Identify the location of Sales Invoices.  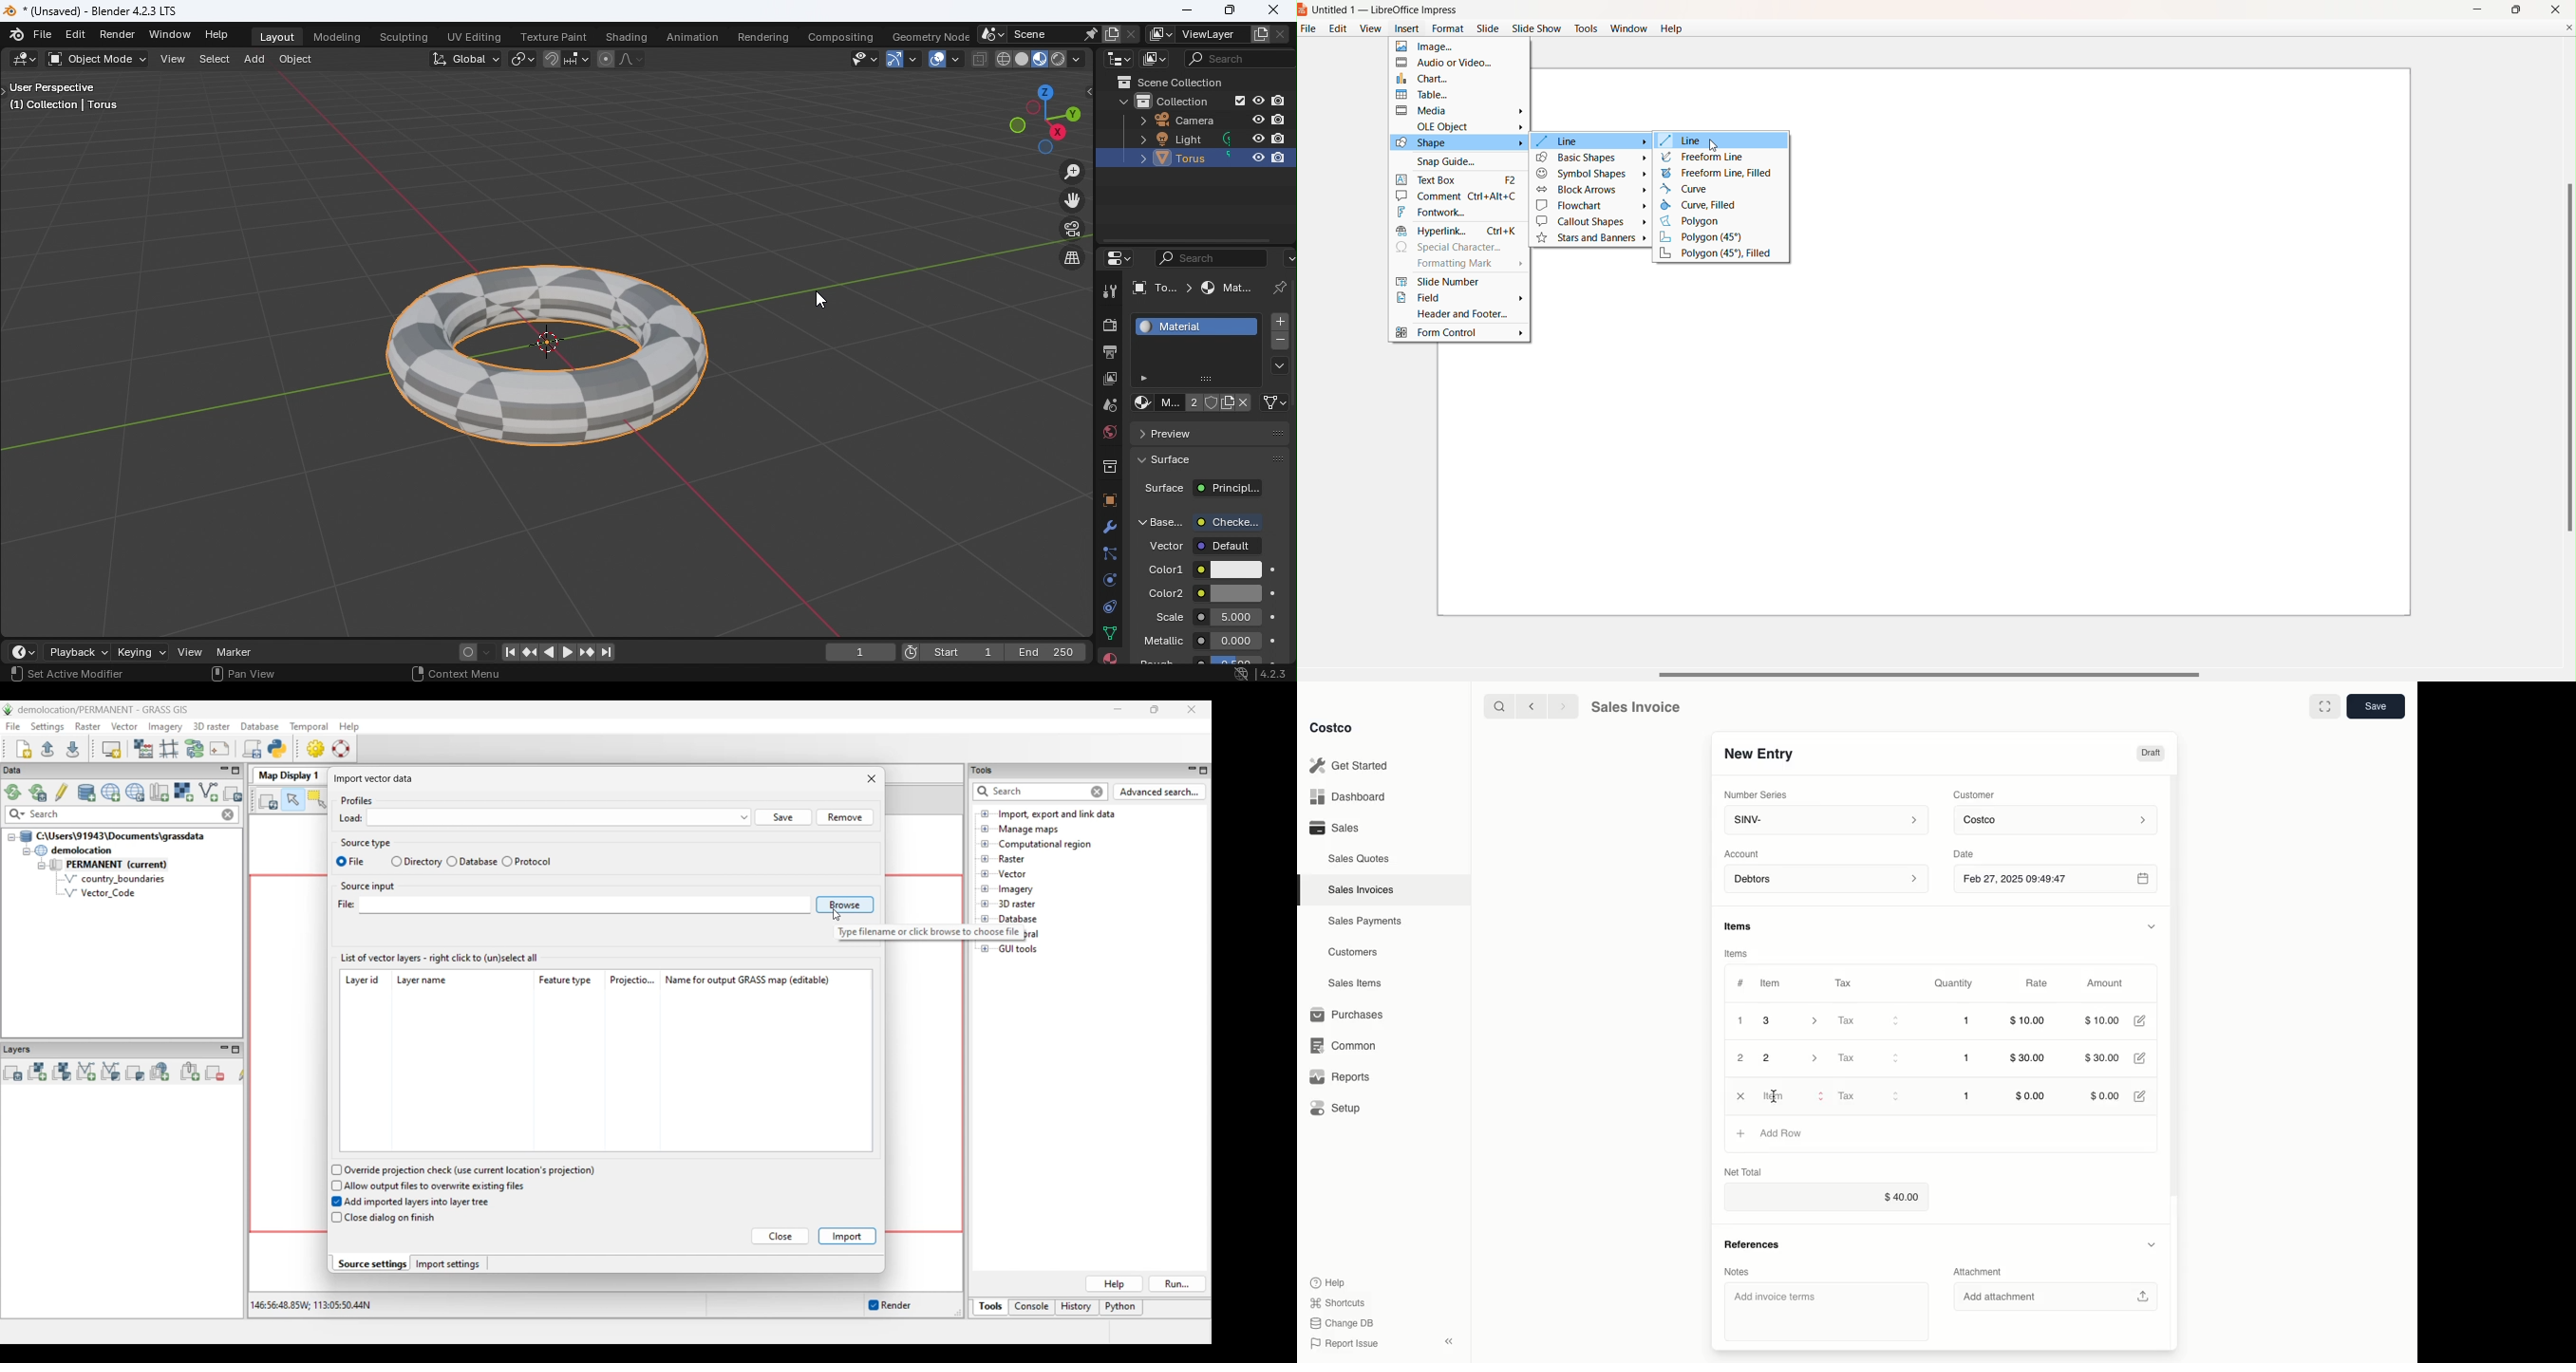
(1363, 889).